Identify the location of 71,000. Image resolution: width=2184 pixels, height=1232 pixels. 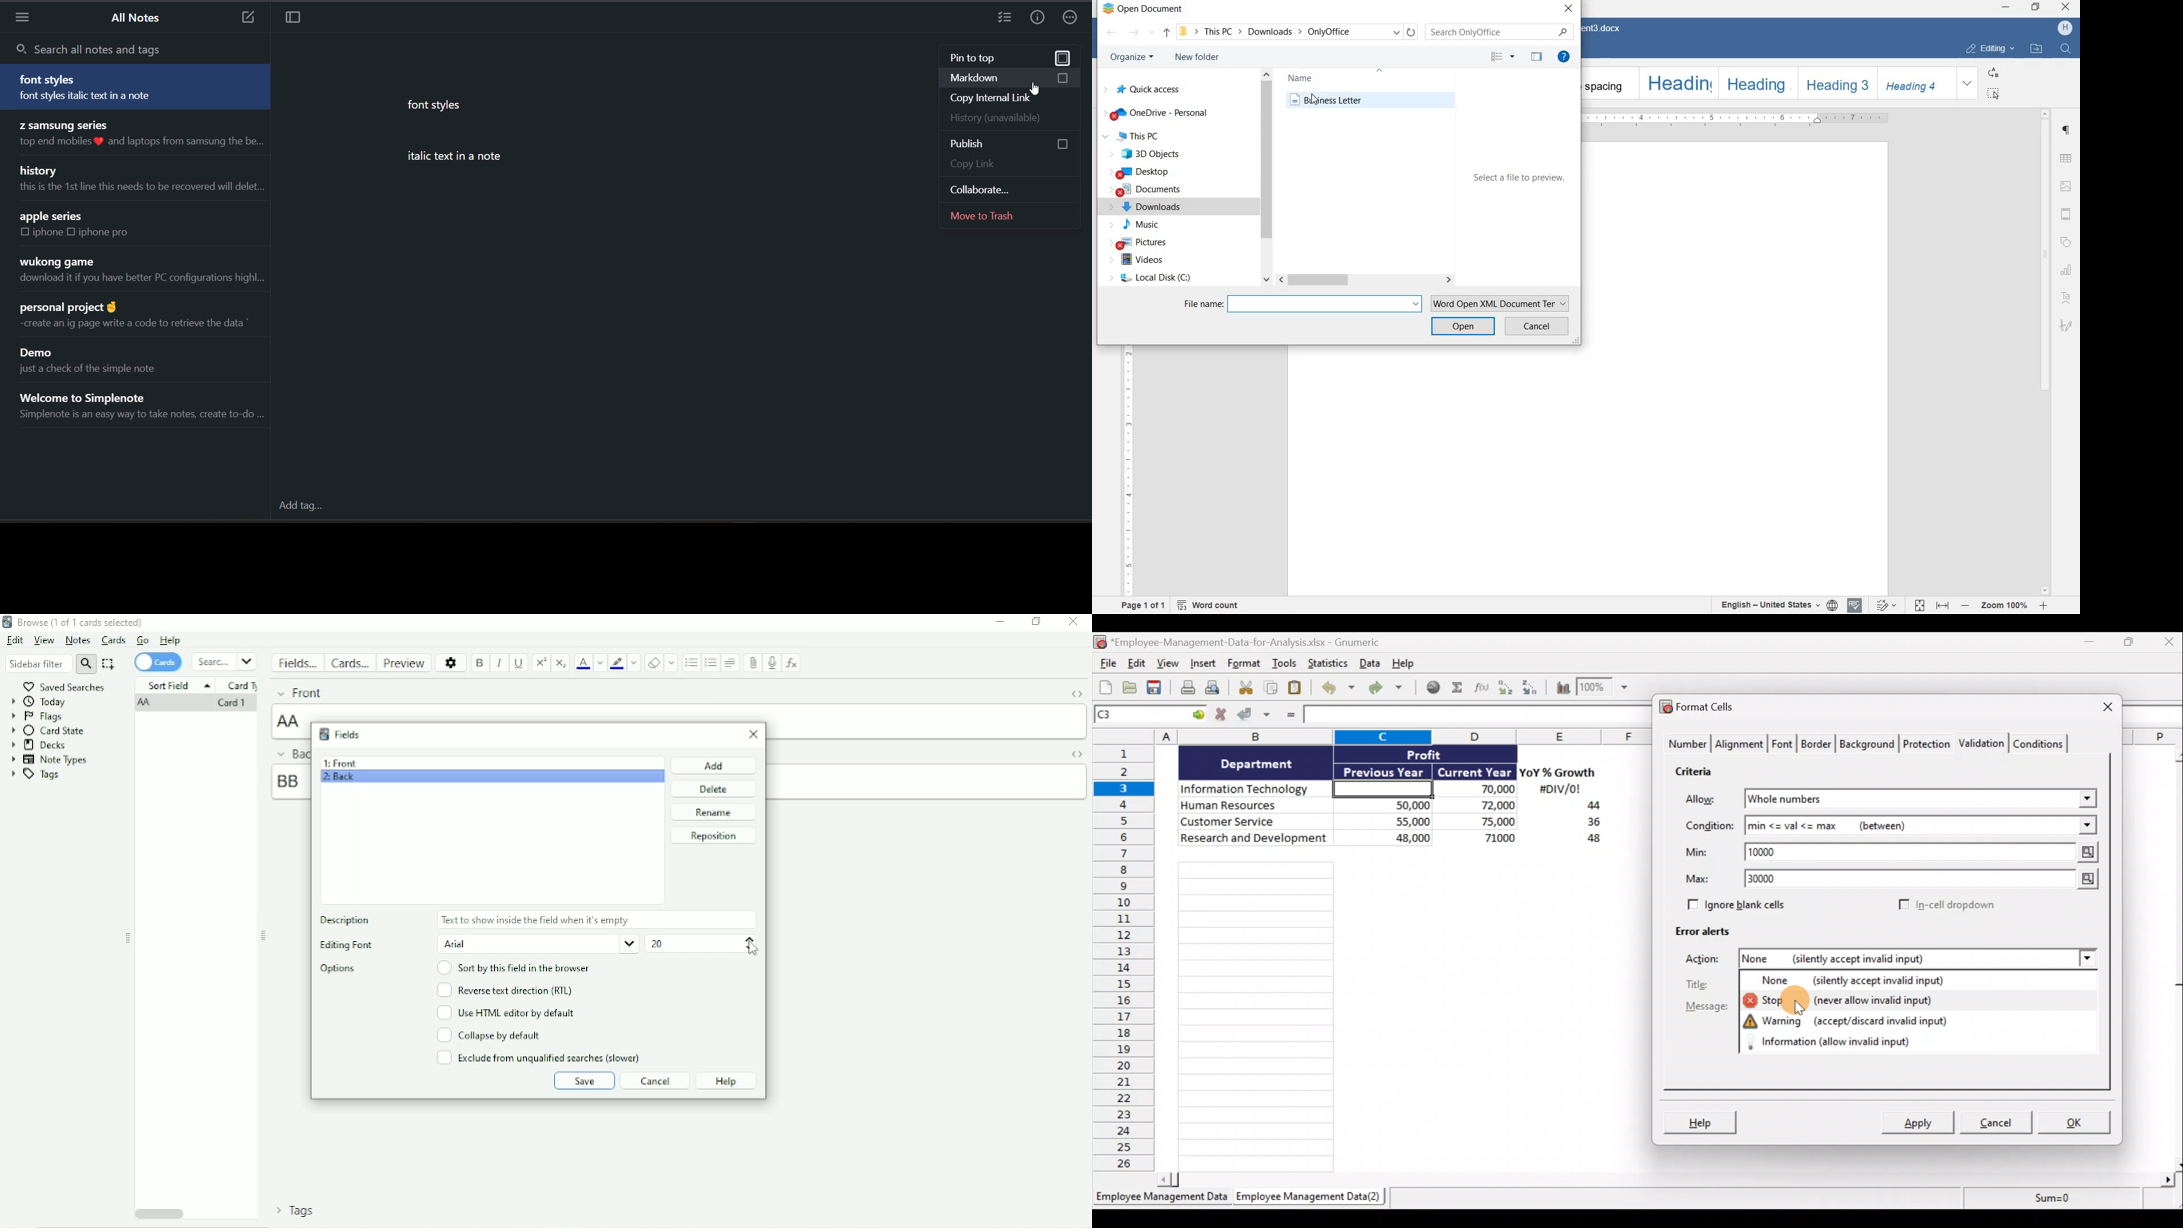
(1484, 839).